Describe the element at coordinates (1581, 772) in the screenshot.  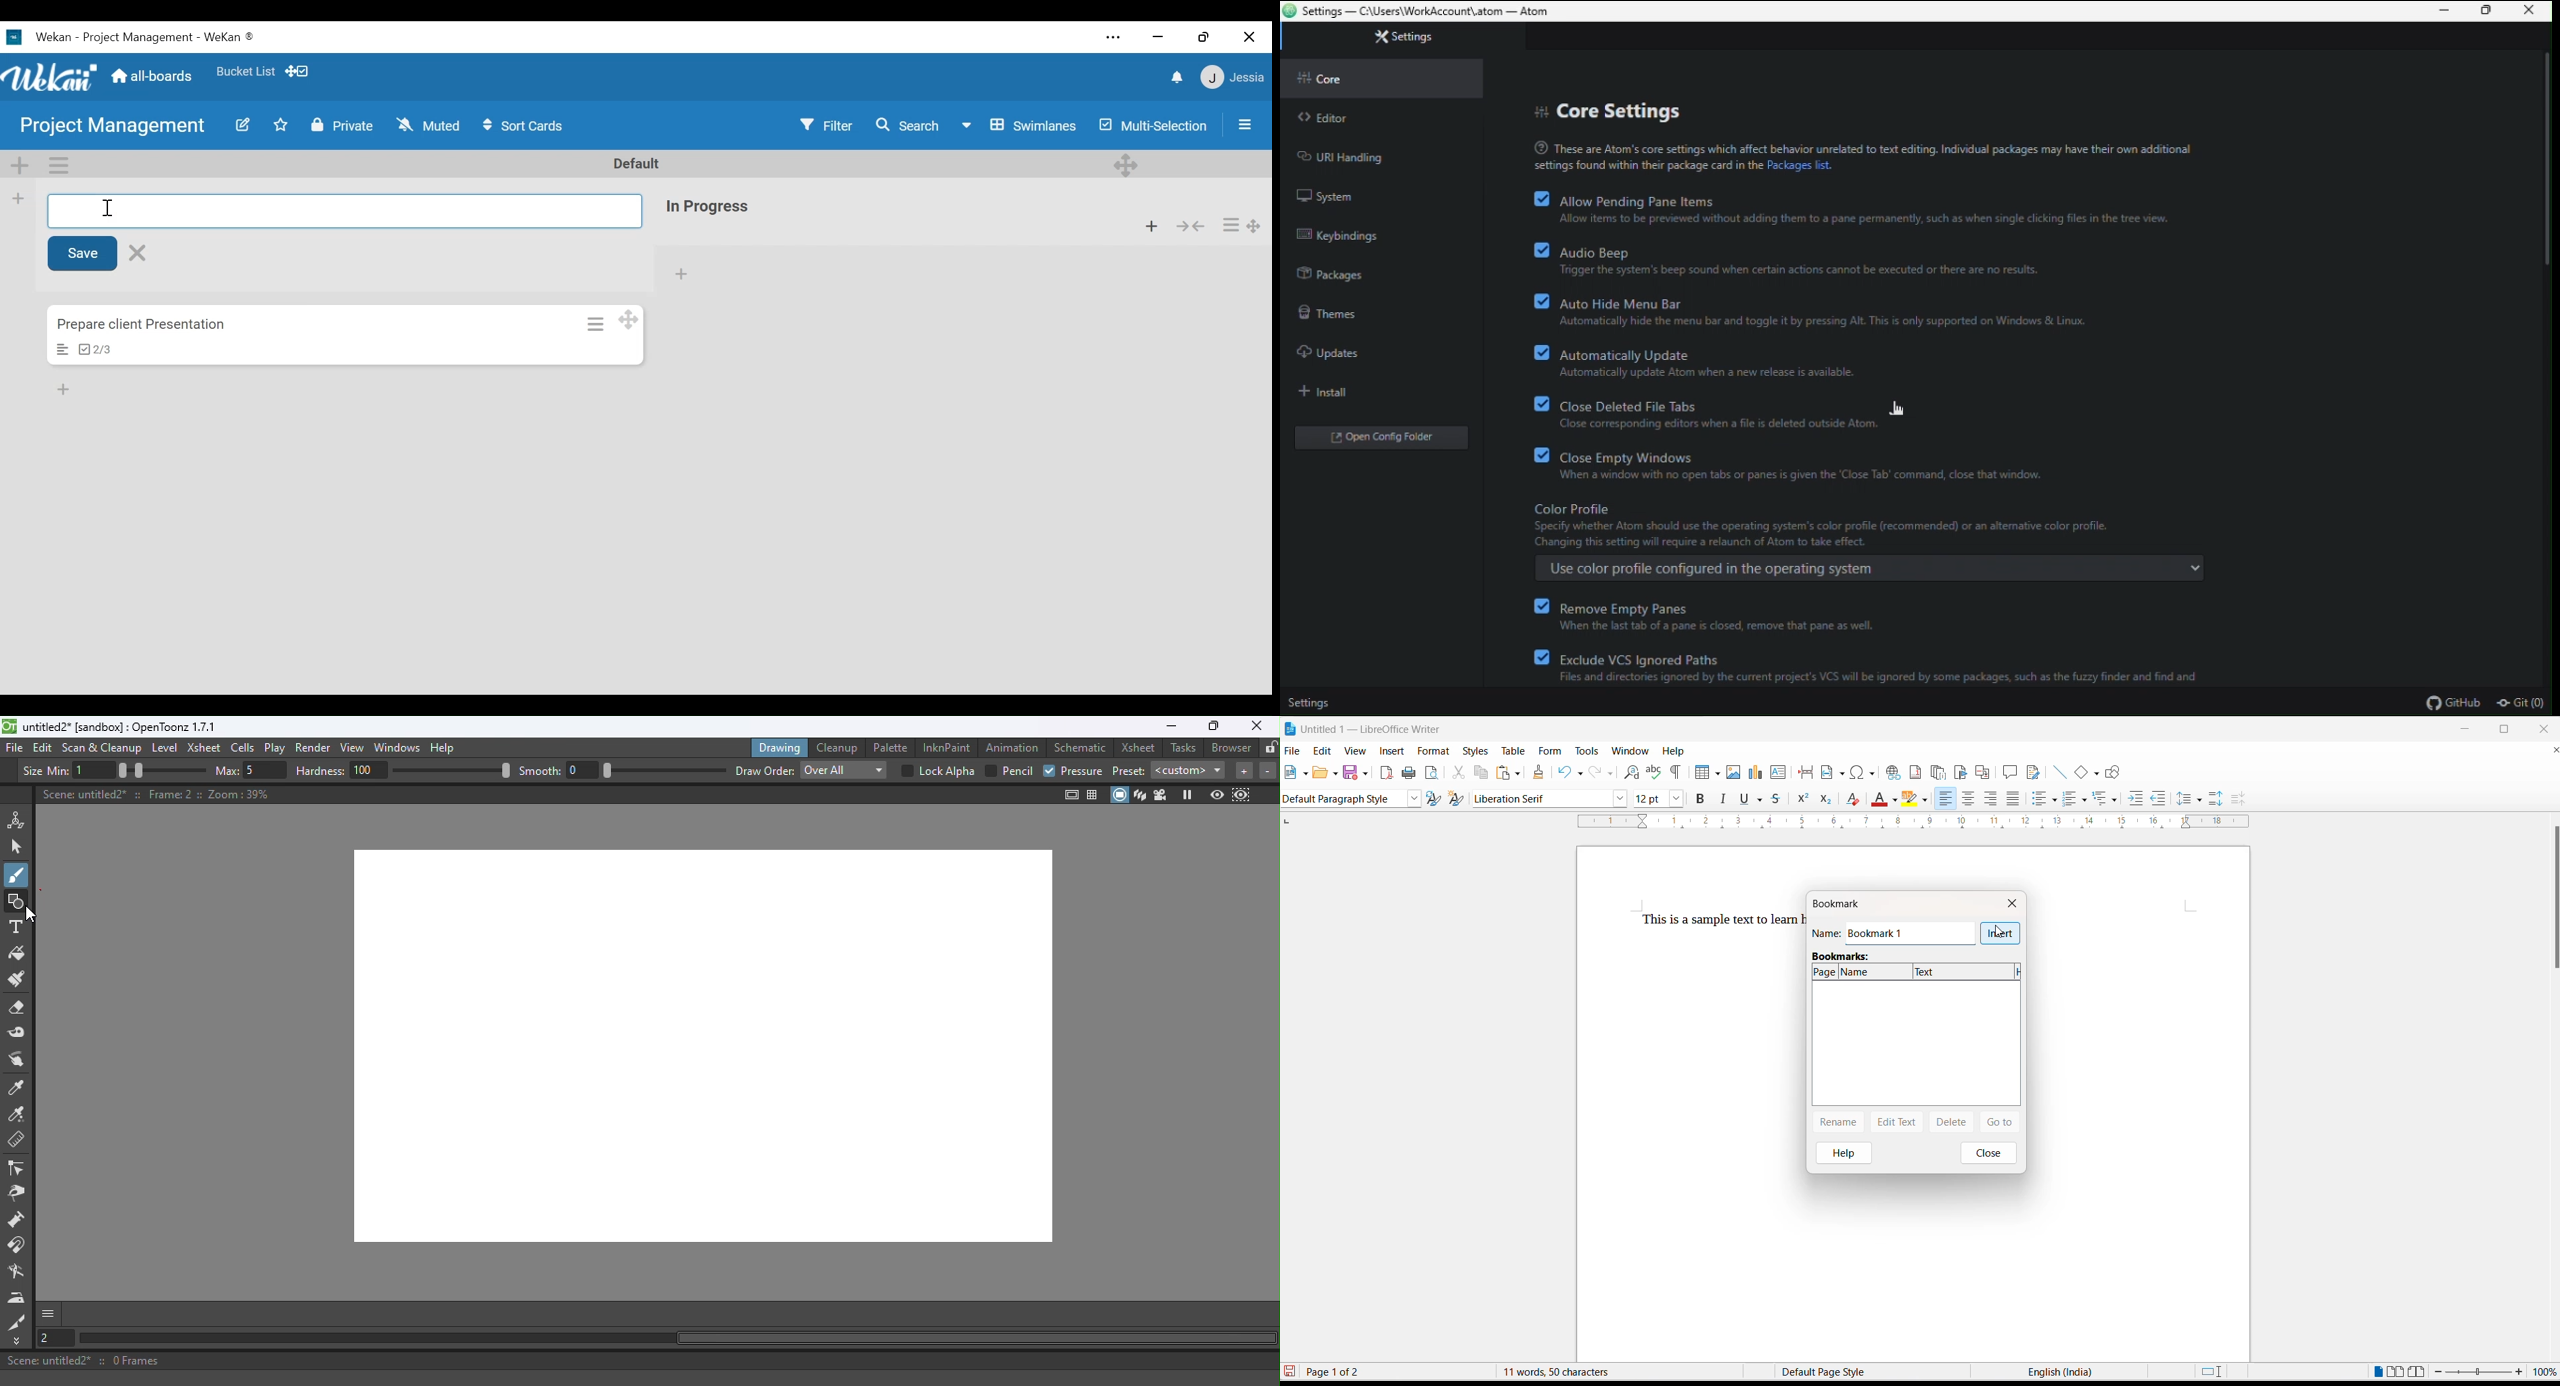
I see `undo options` at that location.